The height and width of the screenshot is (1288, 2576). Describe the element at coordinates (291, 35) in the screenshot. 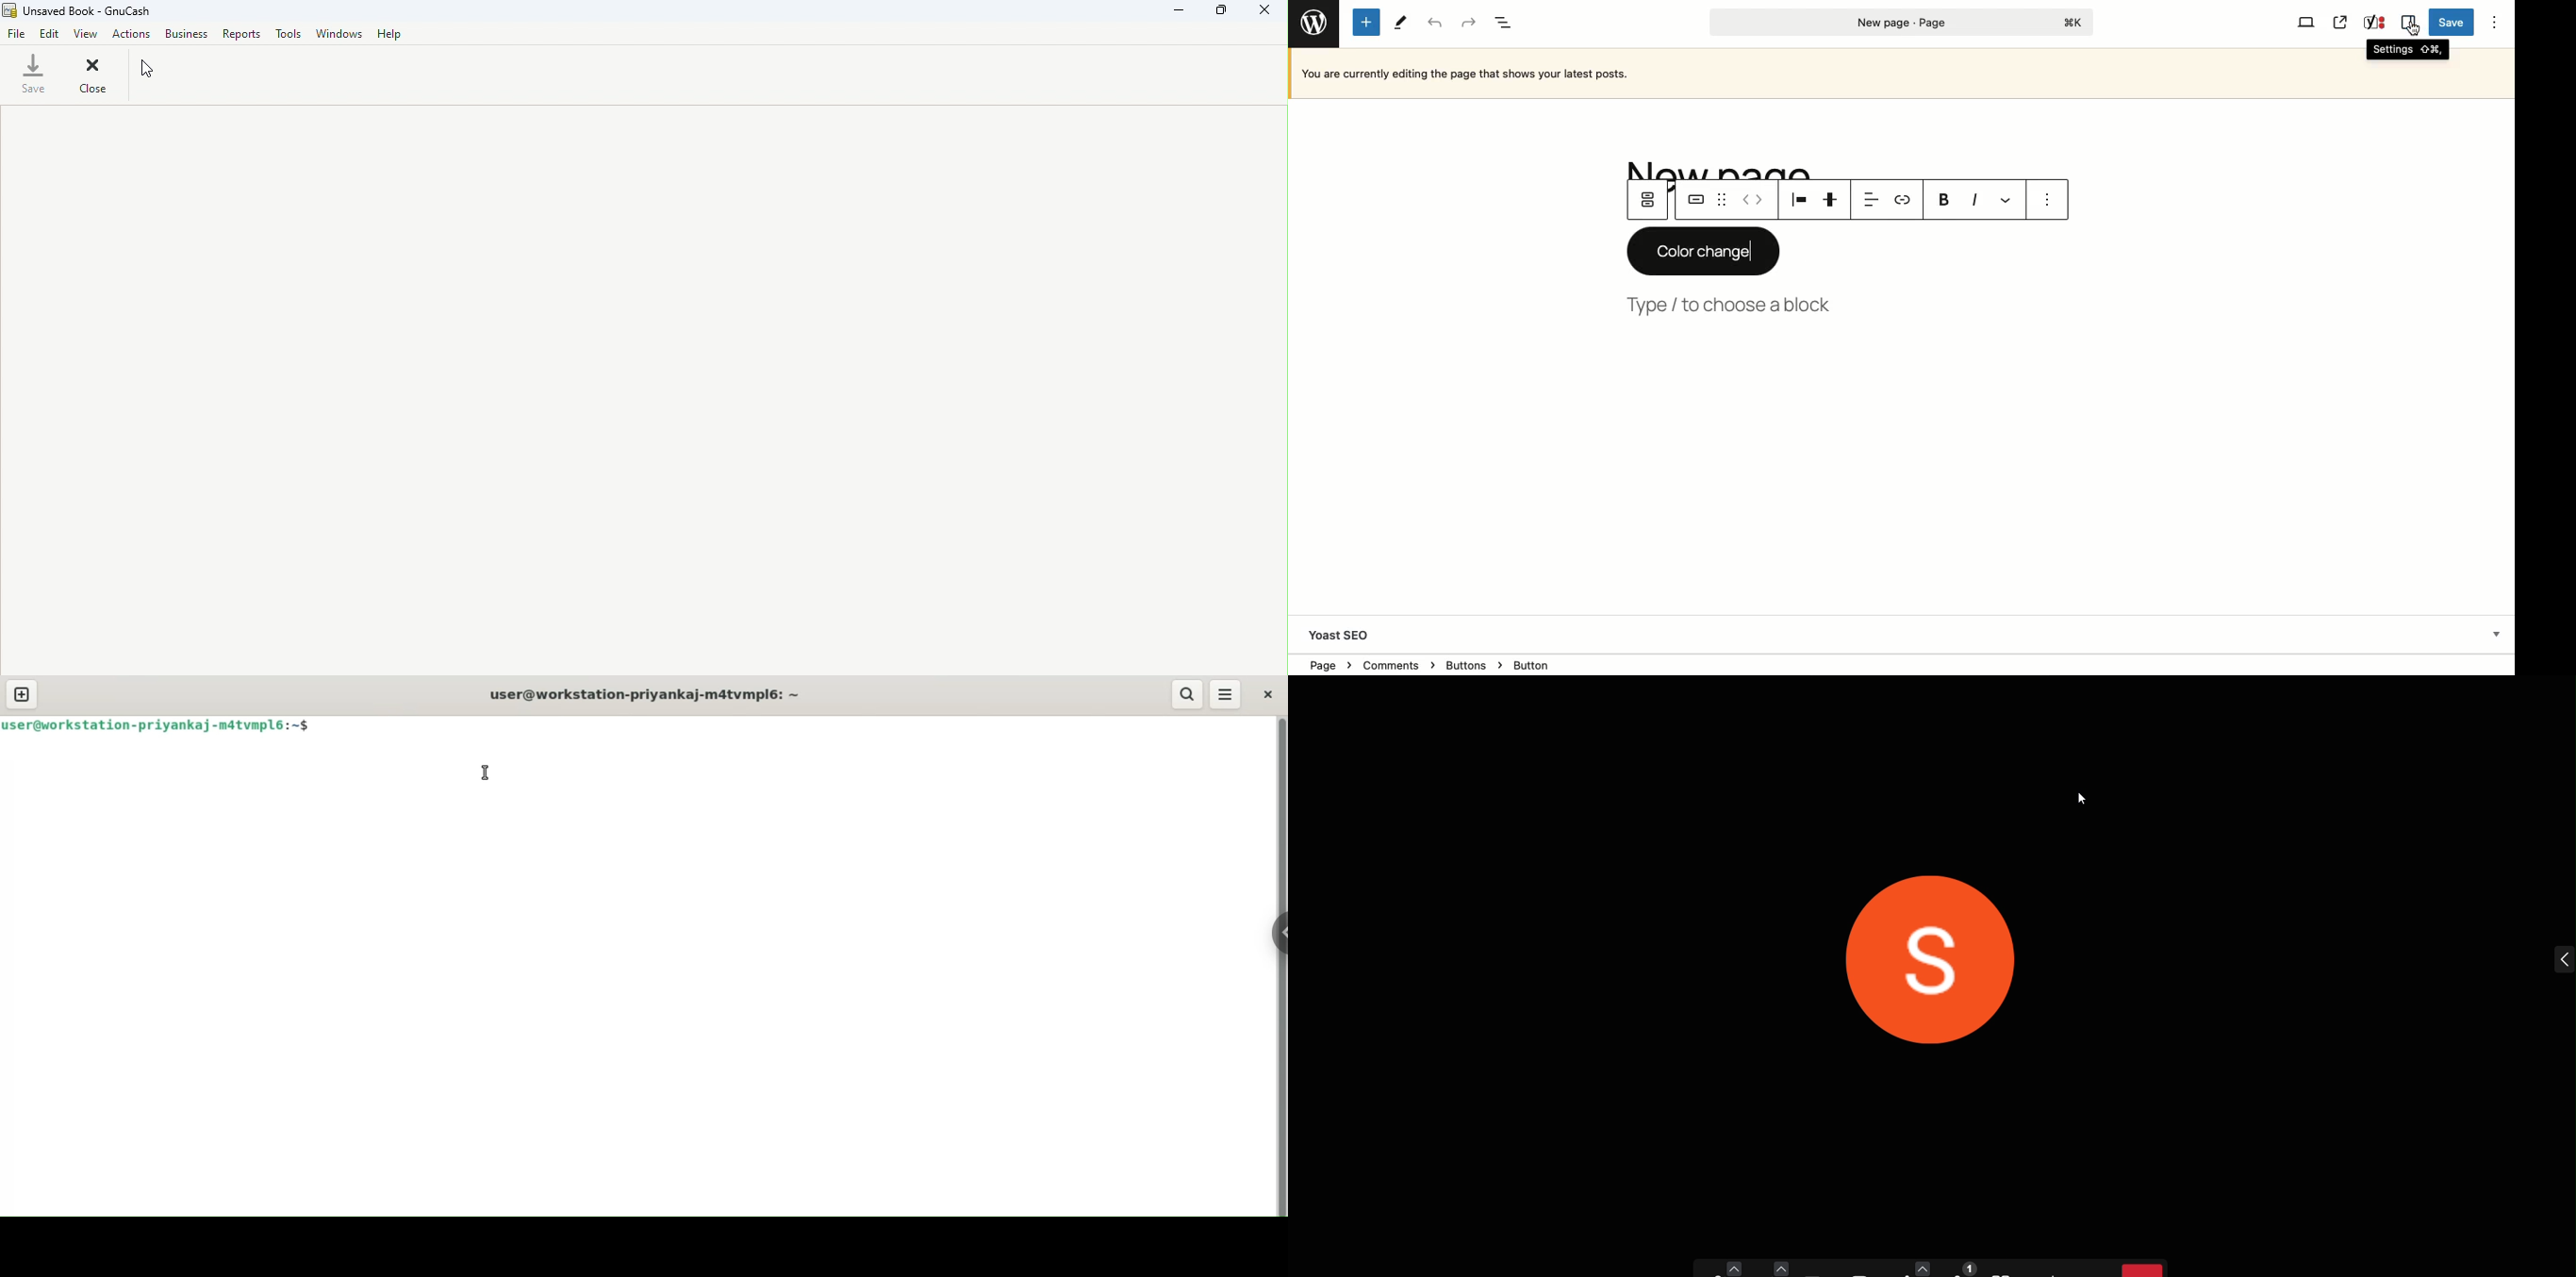

I see `Tools` at that location.